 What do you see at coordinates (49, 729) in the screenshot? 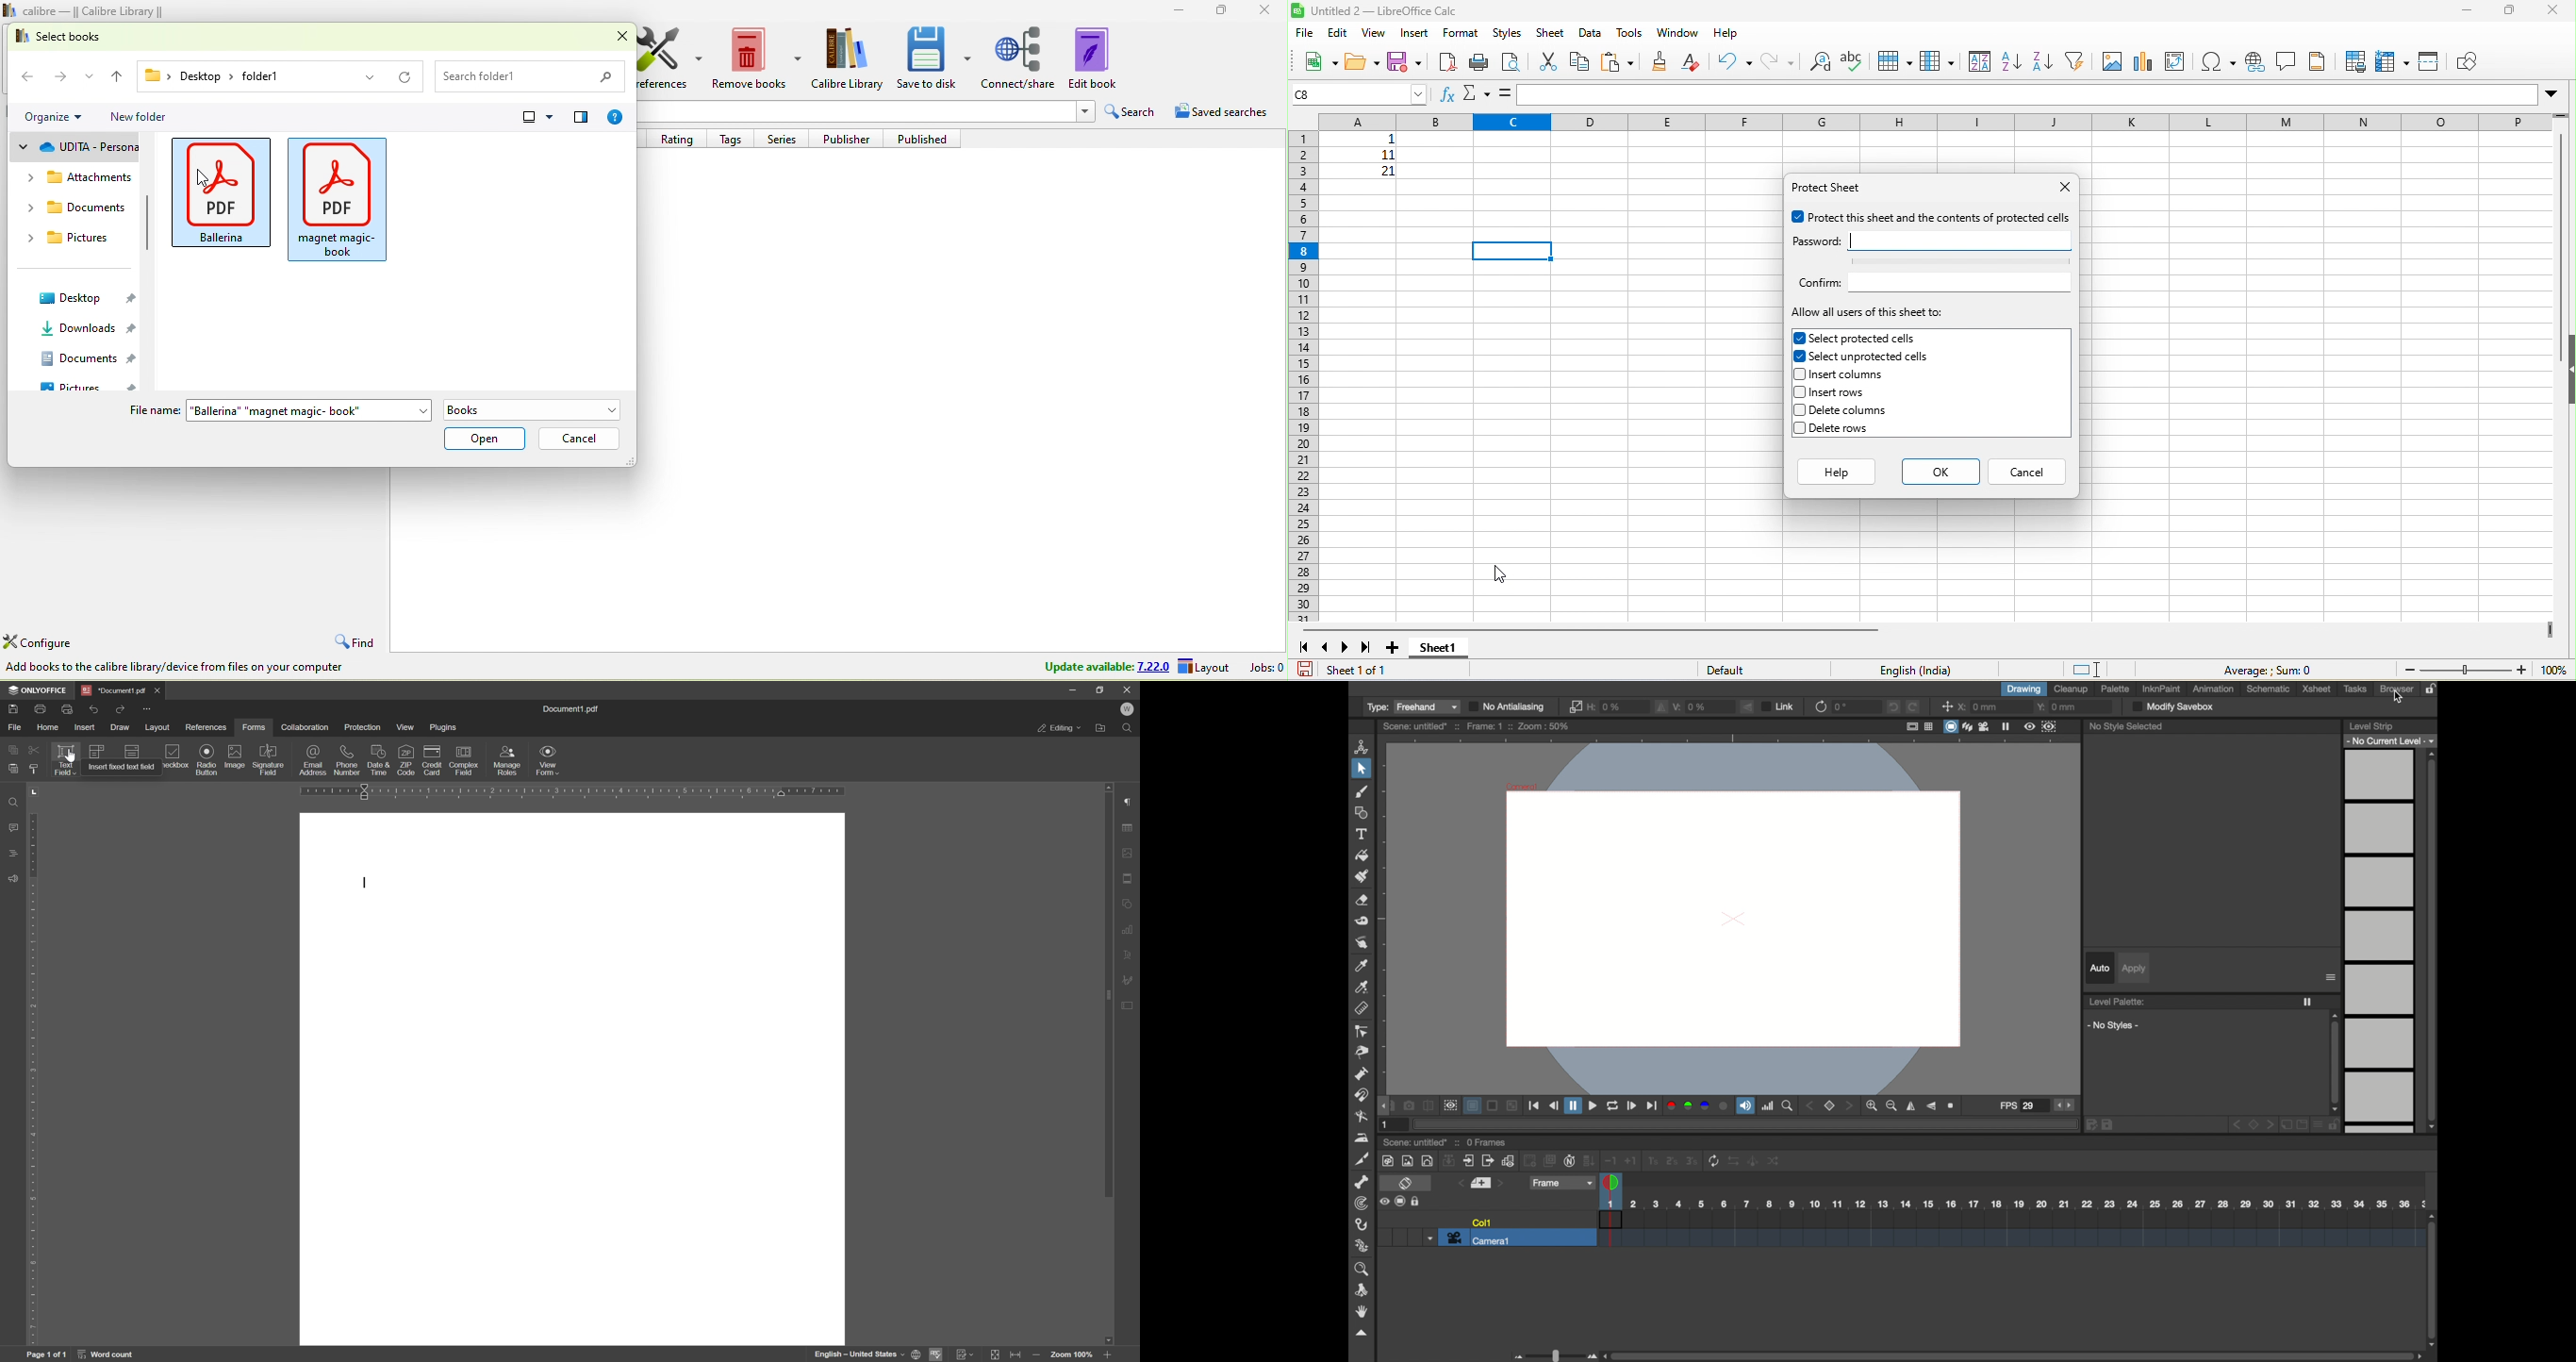
I see `home` at bounding box center [49, 729].